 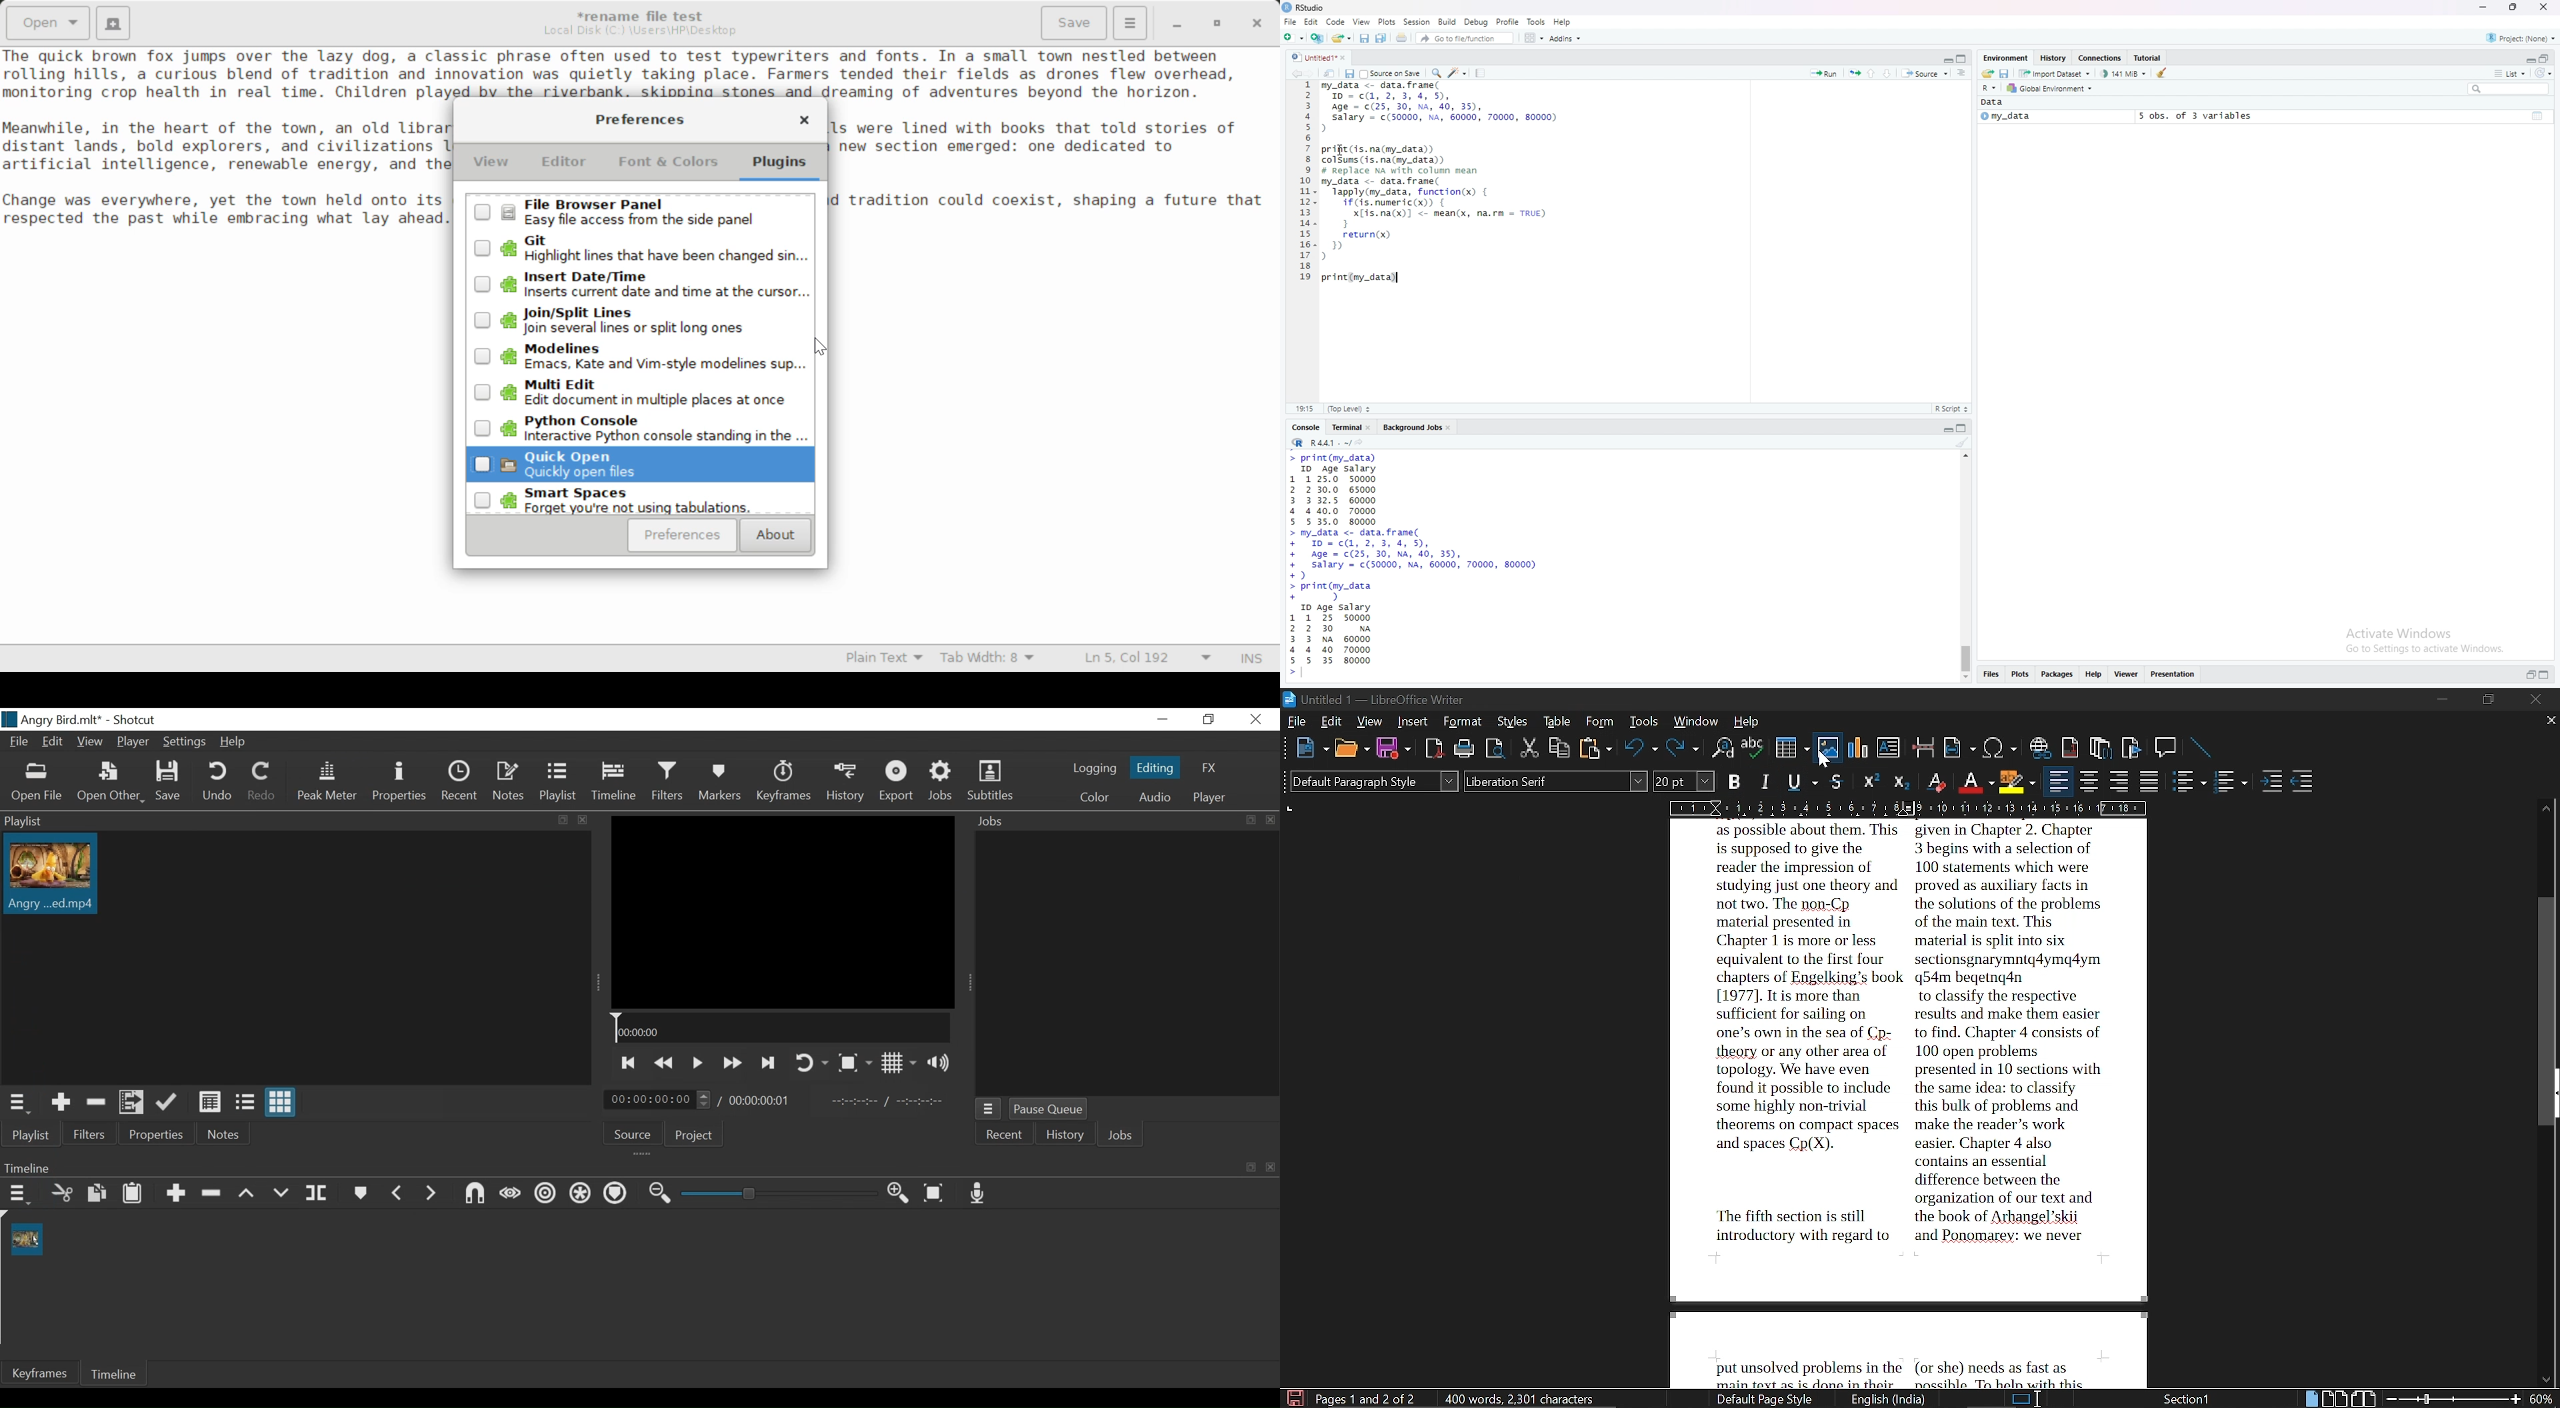 What do you see at coordinates (1963, 443) in the screenshot?
I see `clear console` at bounding box center [1963, 443].